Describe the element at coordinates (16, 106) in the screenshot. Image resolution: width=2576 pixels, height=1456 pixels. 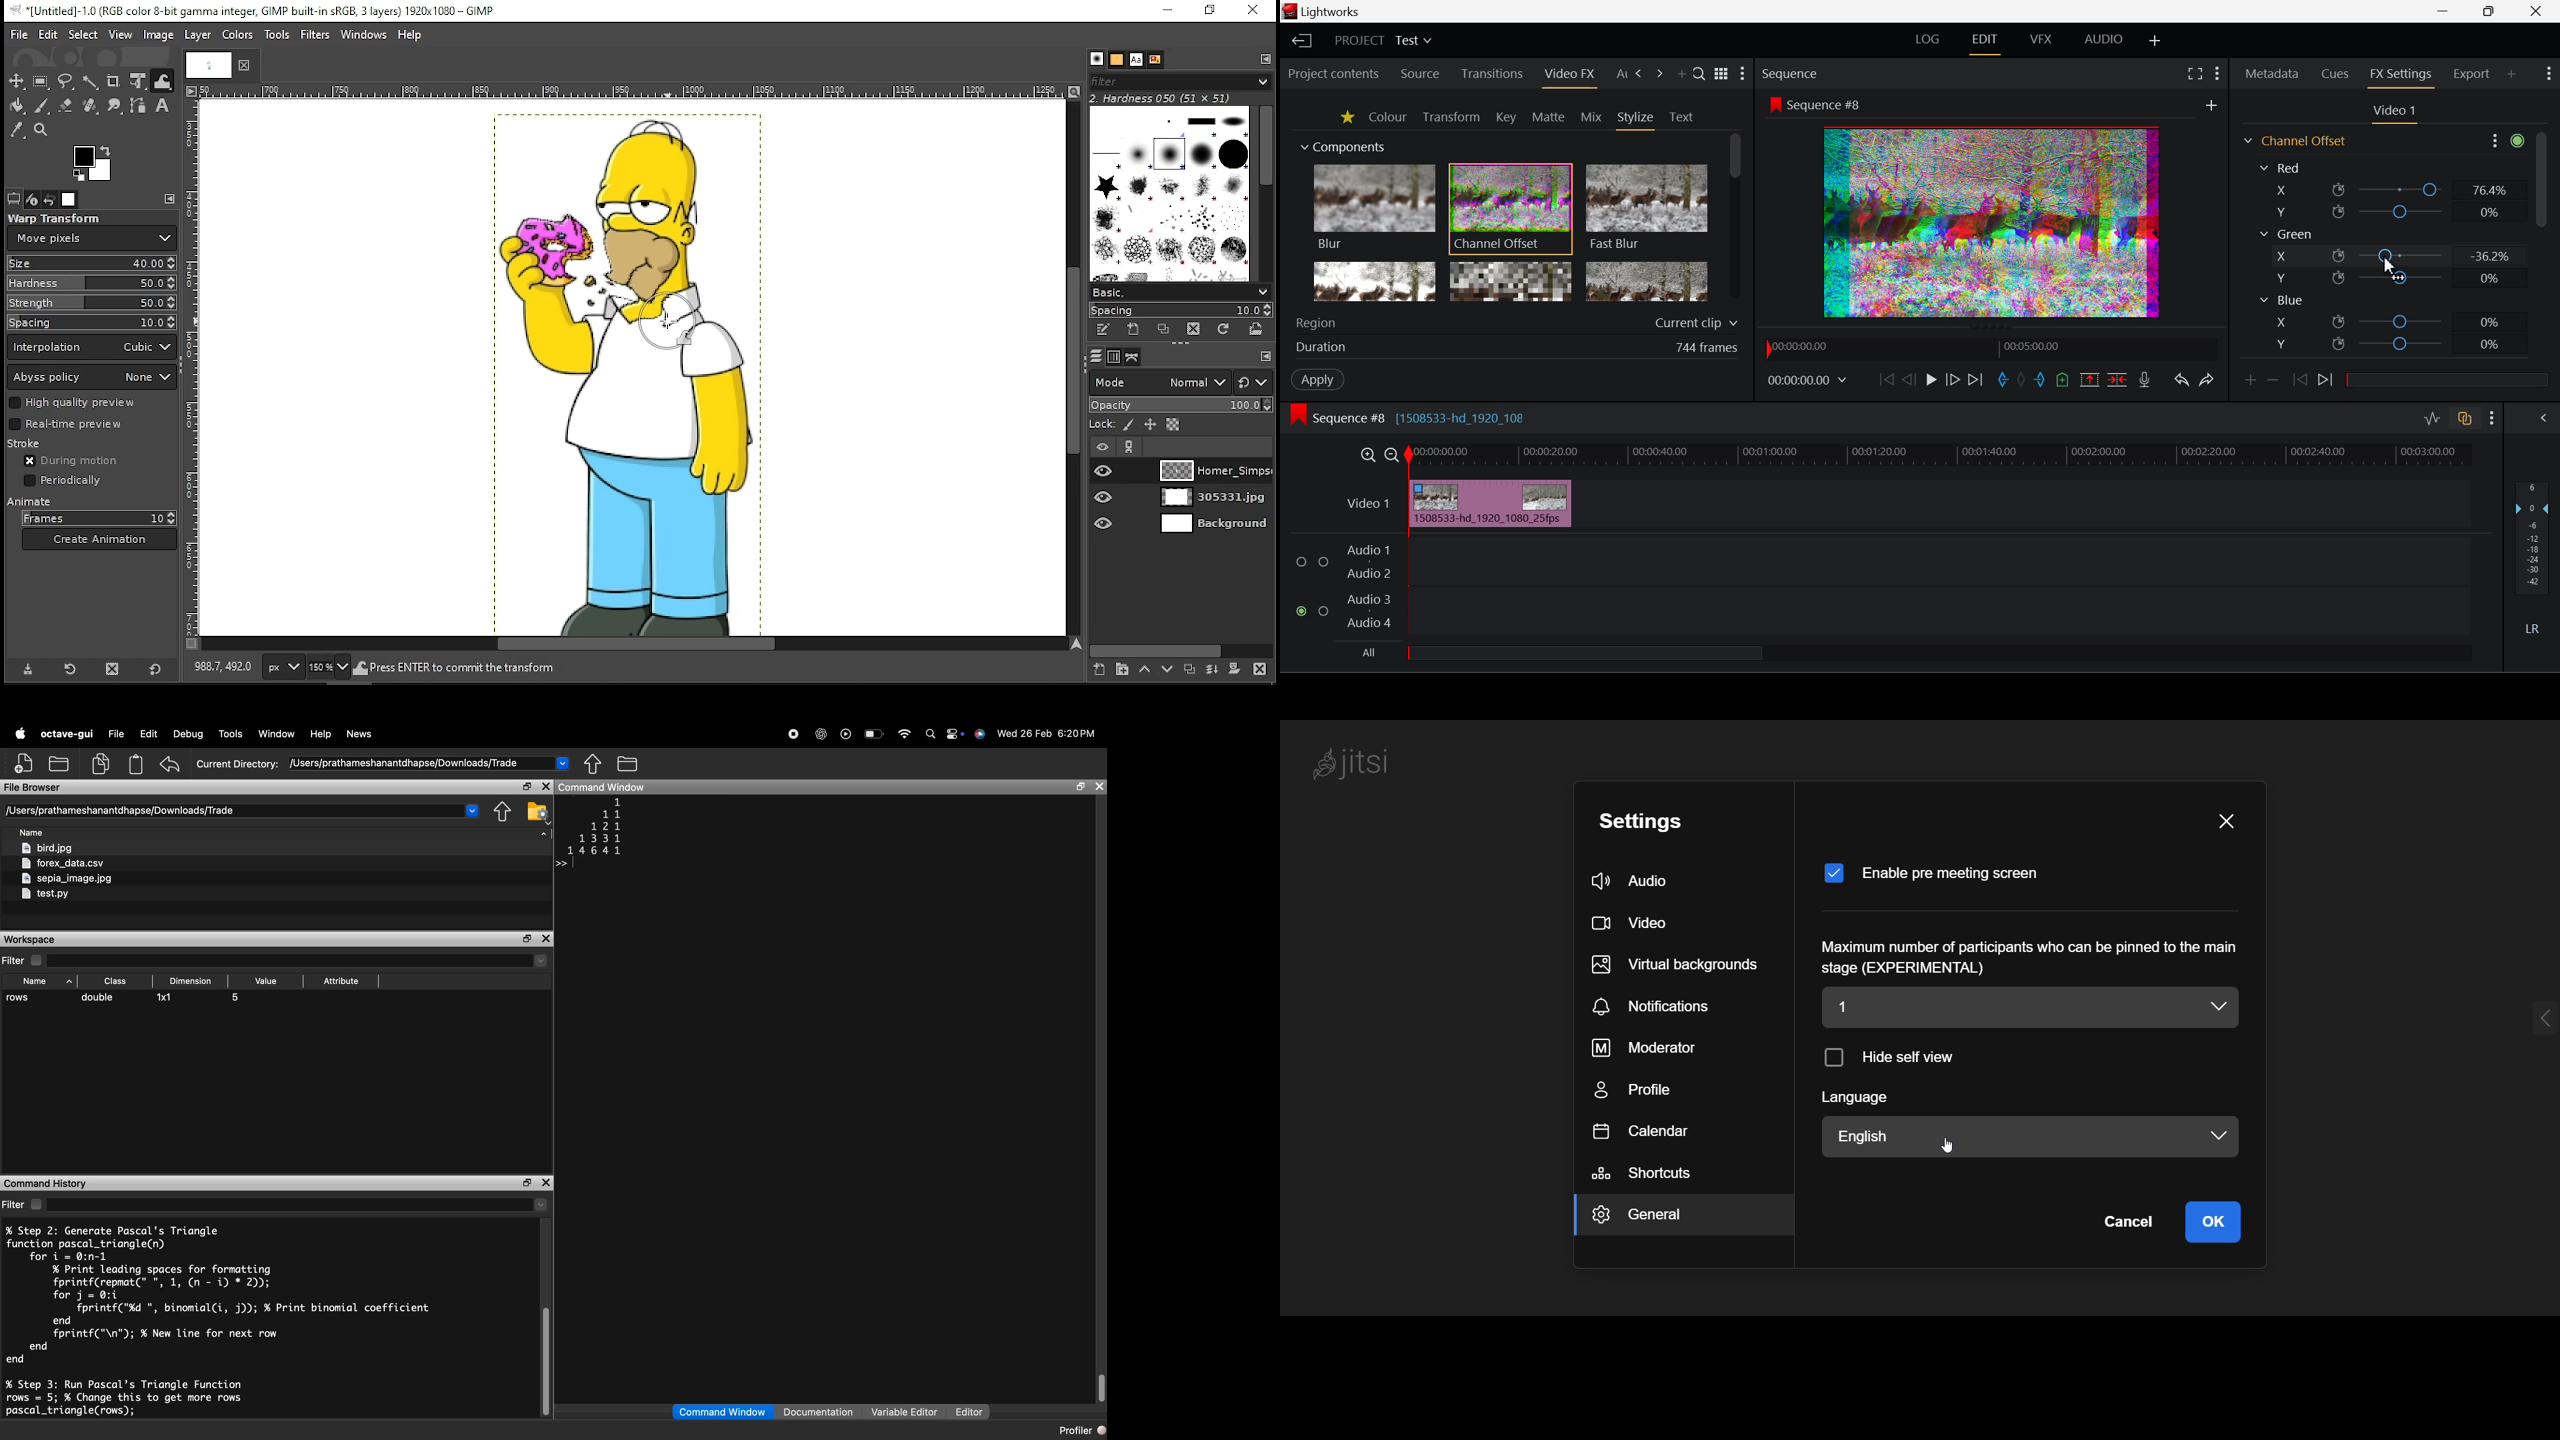
I see `painbucket tool` at that location.